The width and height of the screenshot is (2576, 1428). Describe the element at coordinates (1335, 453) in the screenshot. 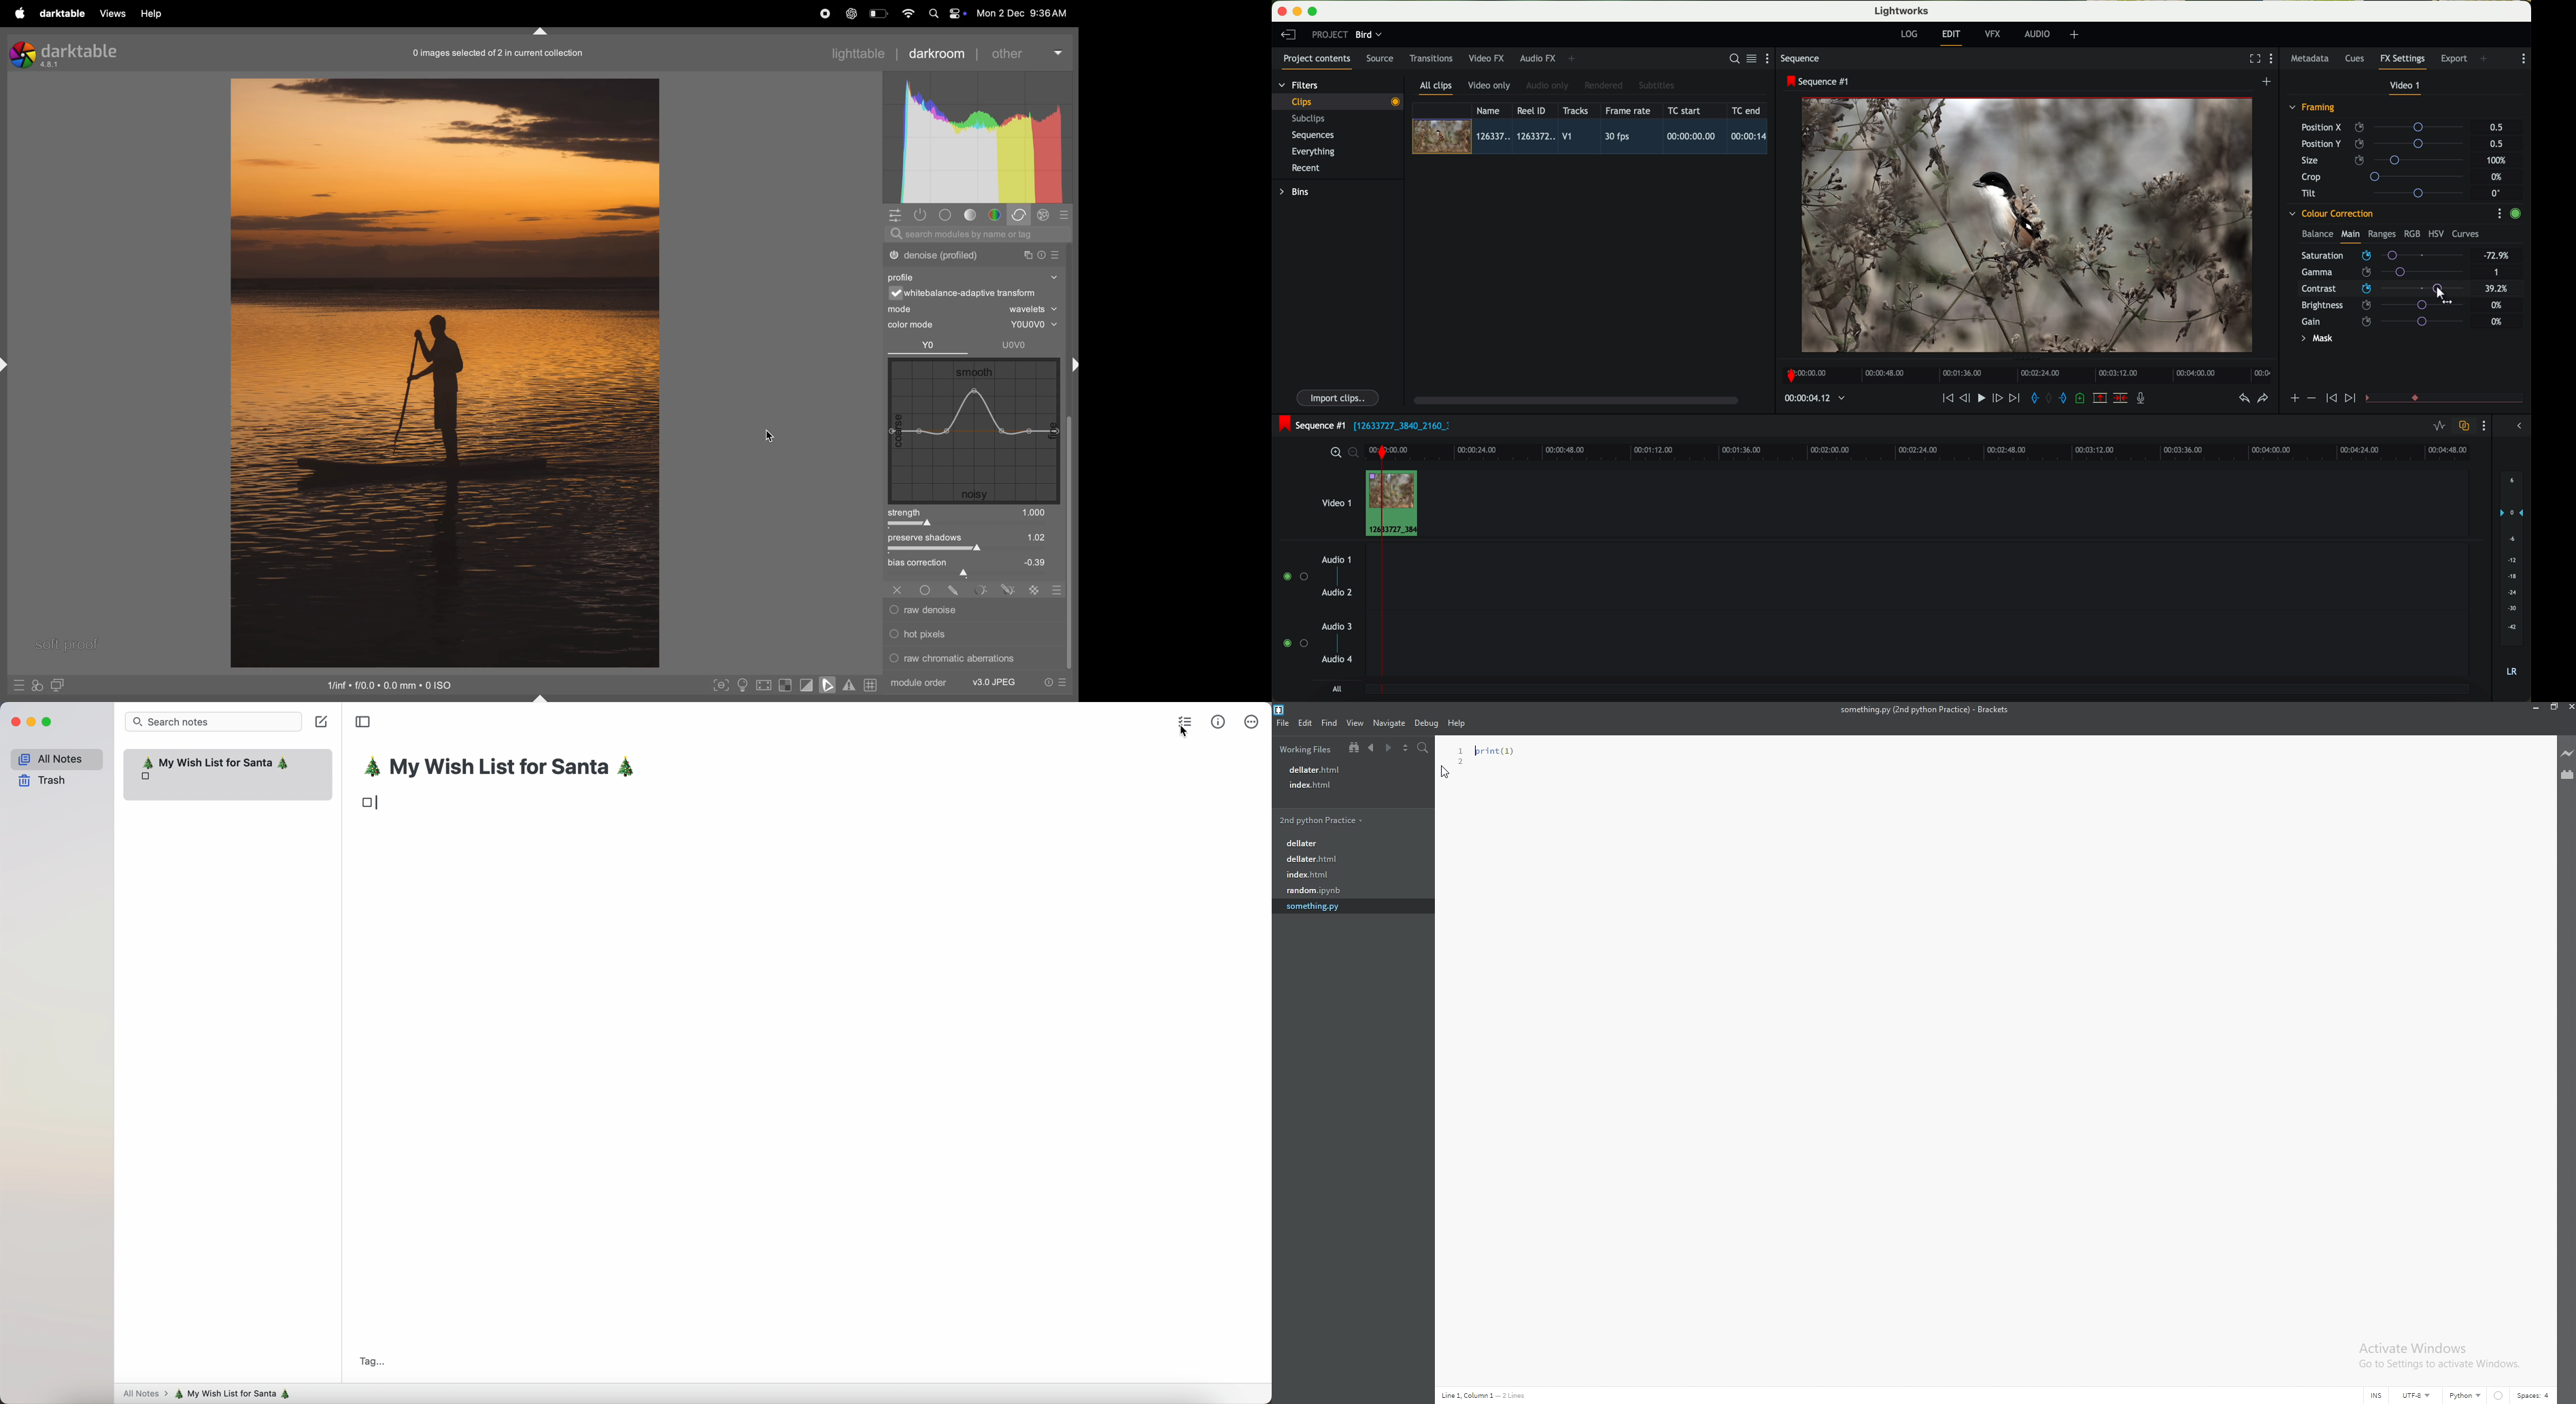

I see `zoom in` at that location.